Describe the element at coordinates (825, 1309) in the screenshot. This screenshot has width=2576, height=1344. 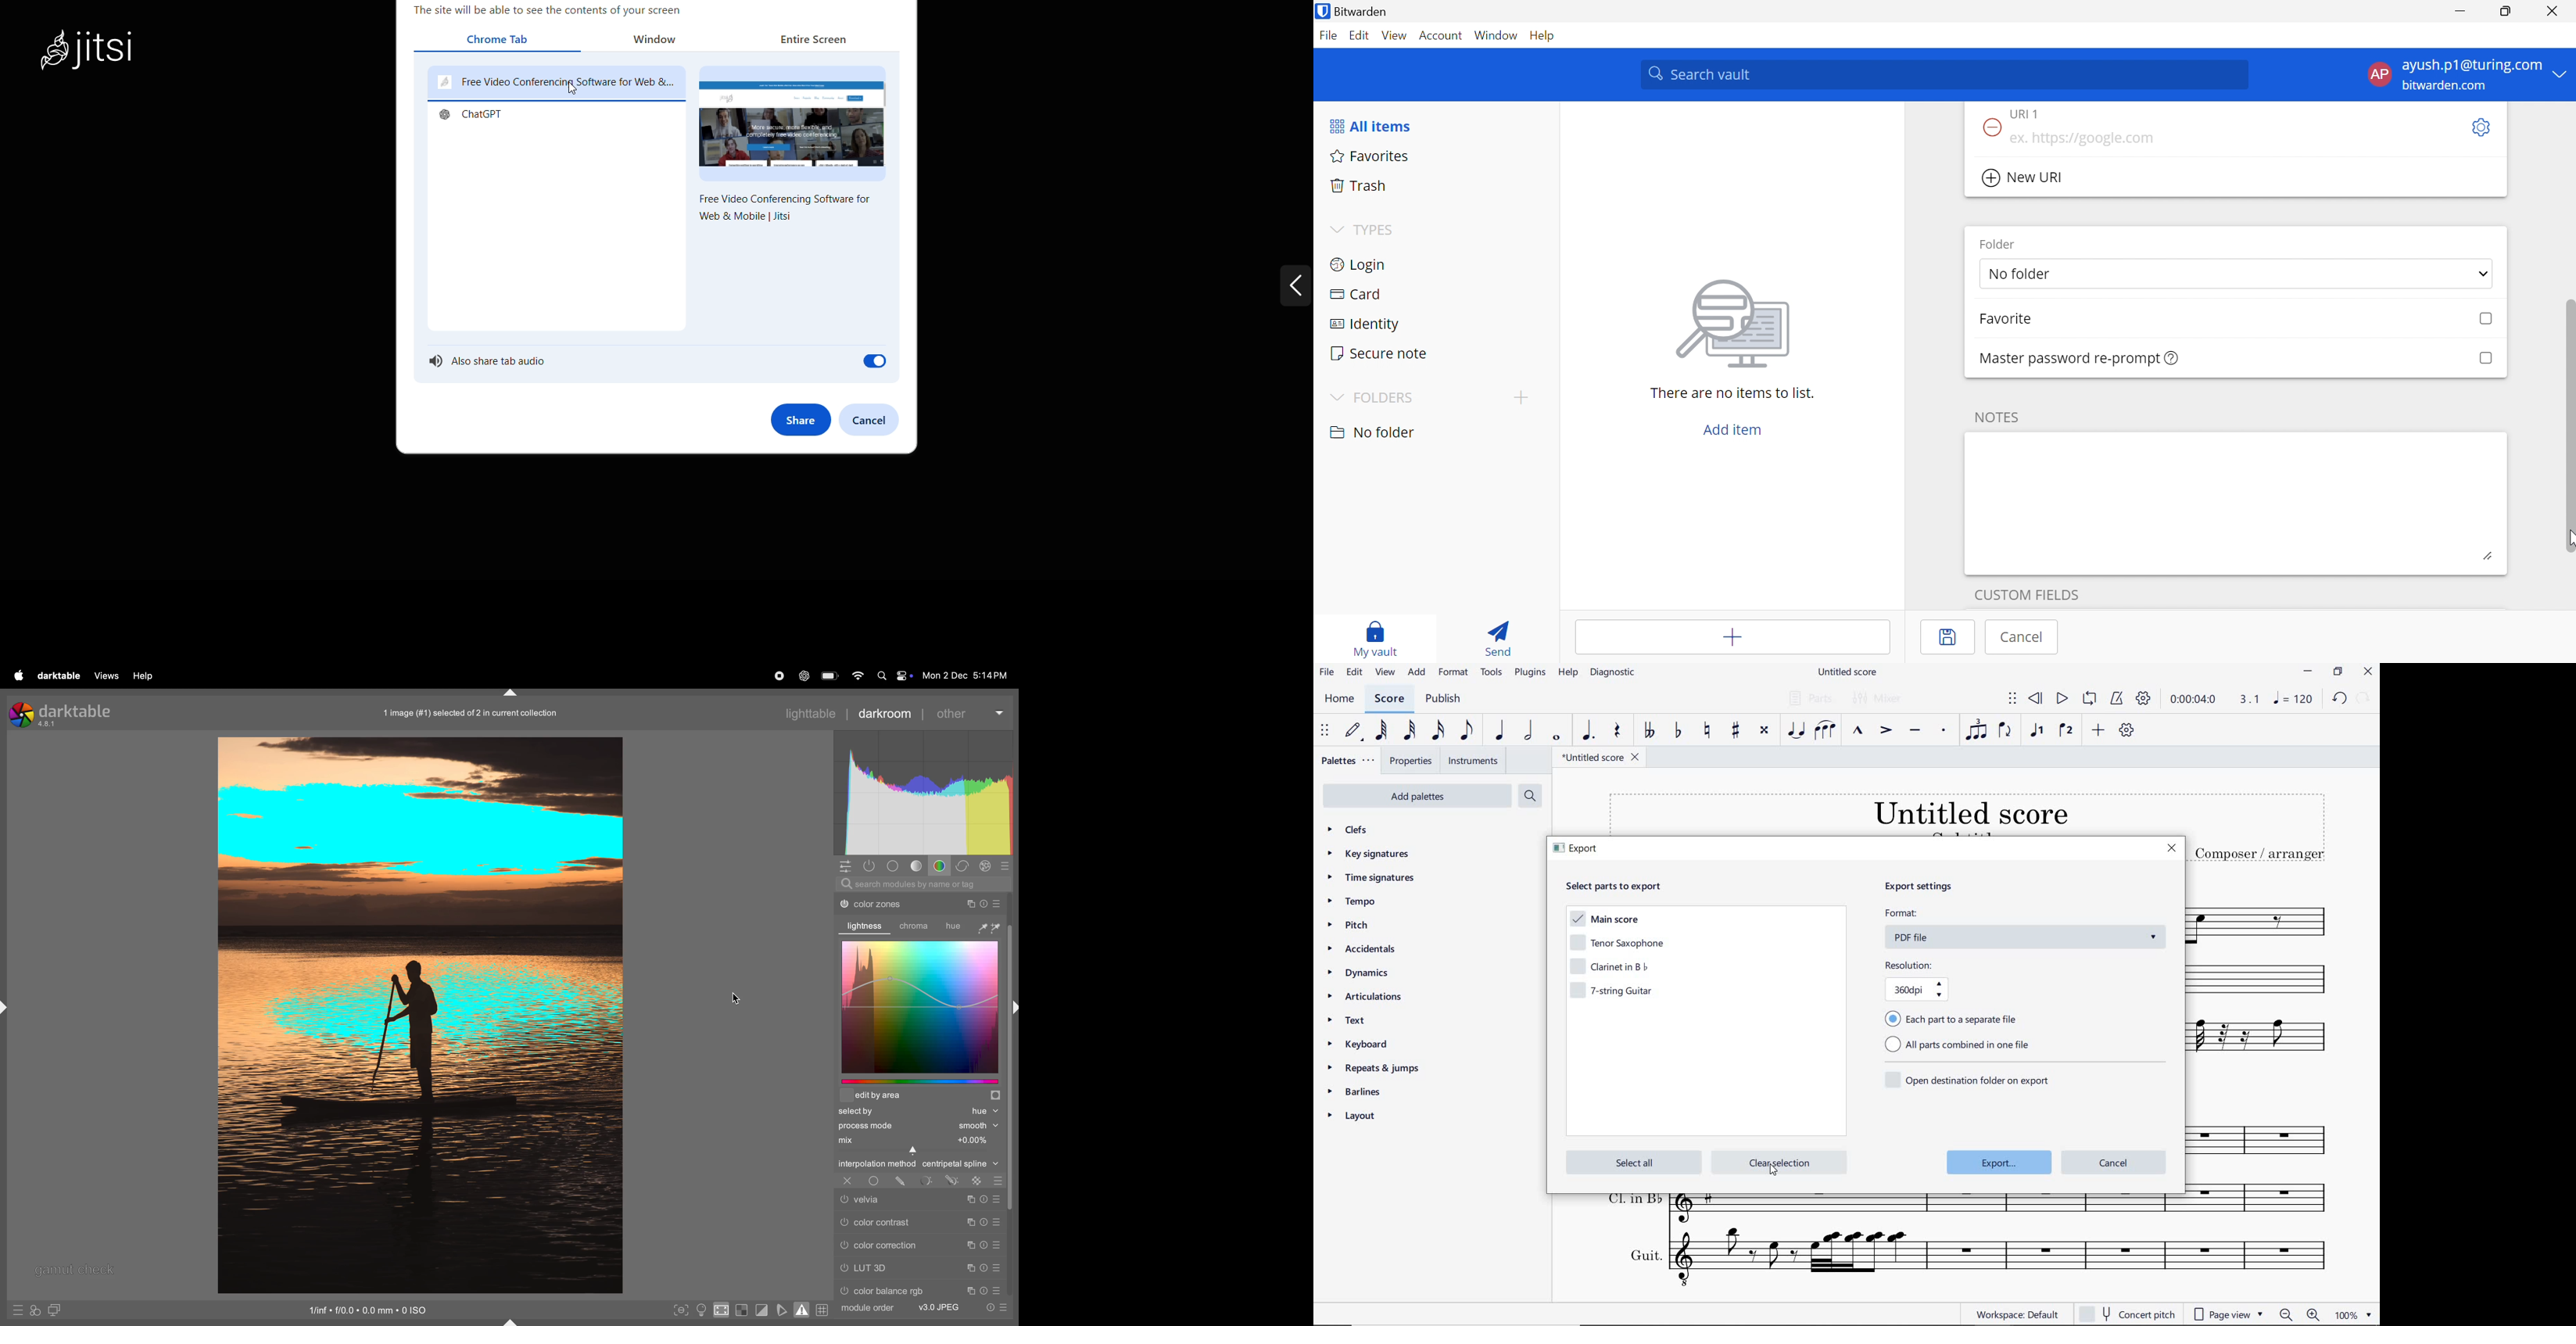
I see `grid` at that location.